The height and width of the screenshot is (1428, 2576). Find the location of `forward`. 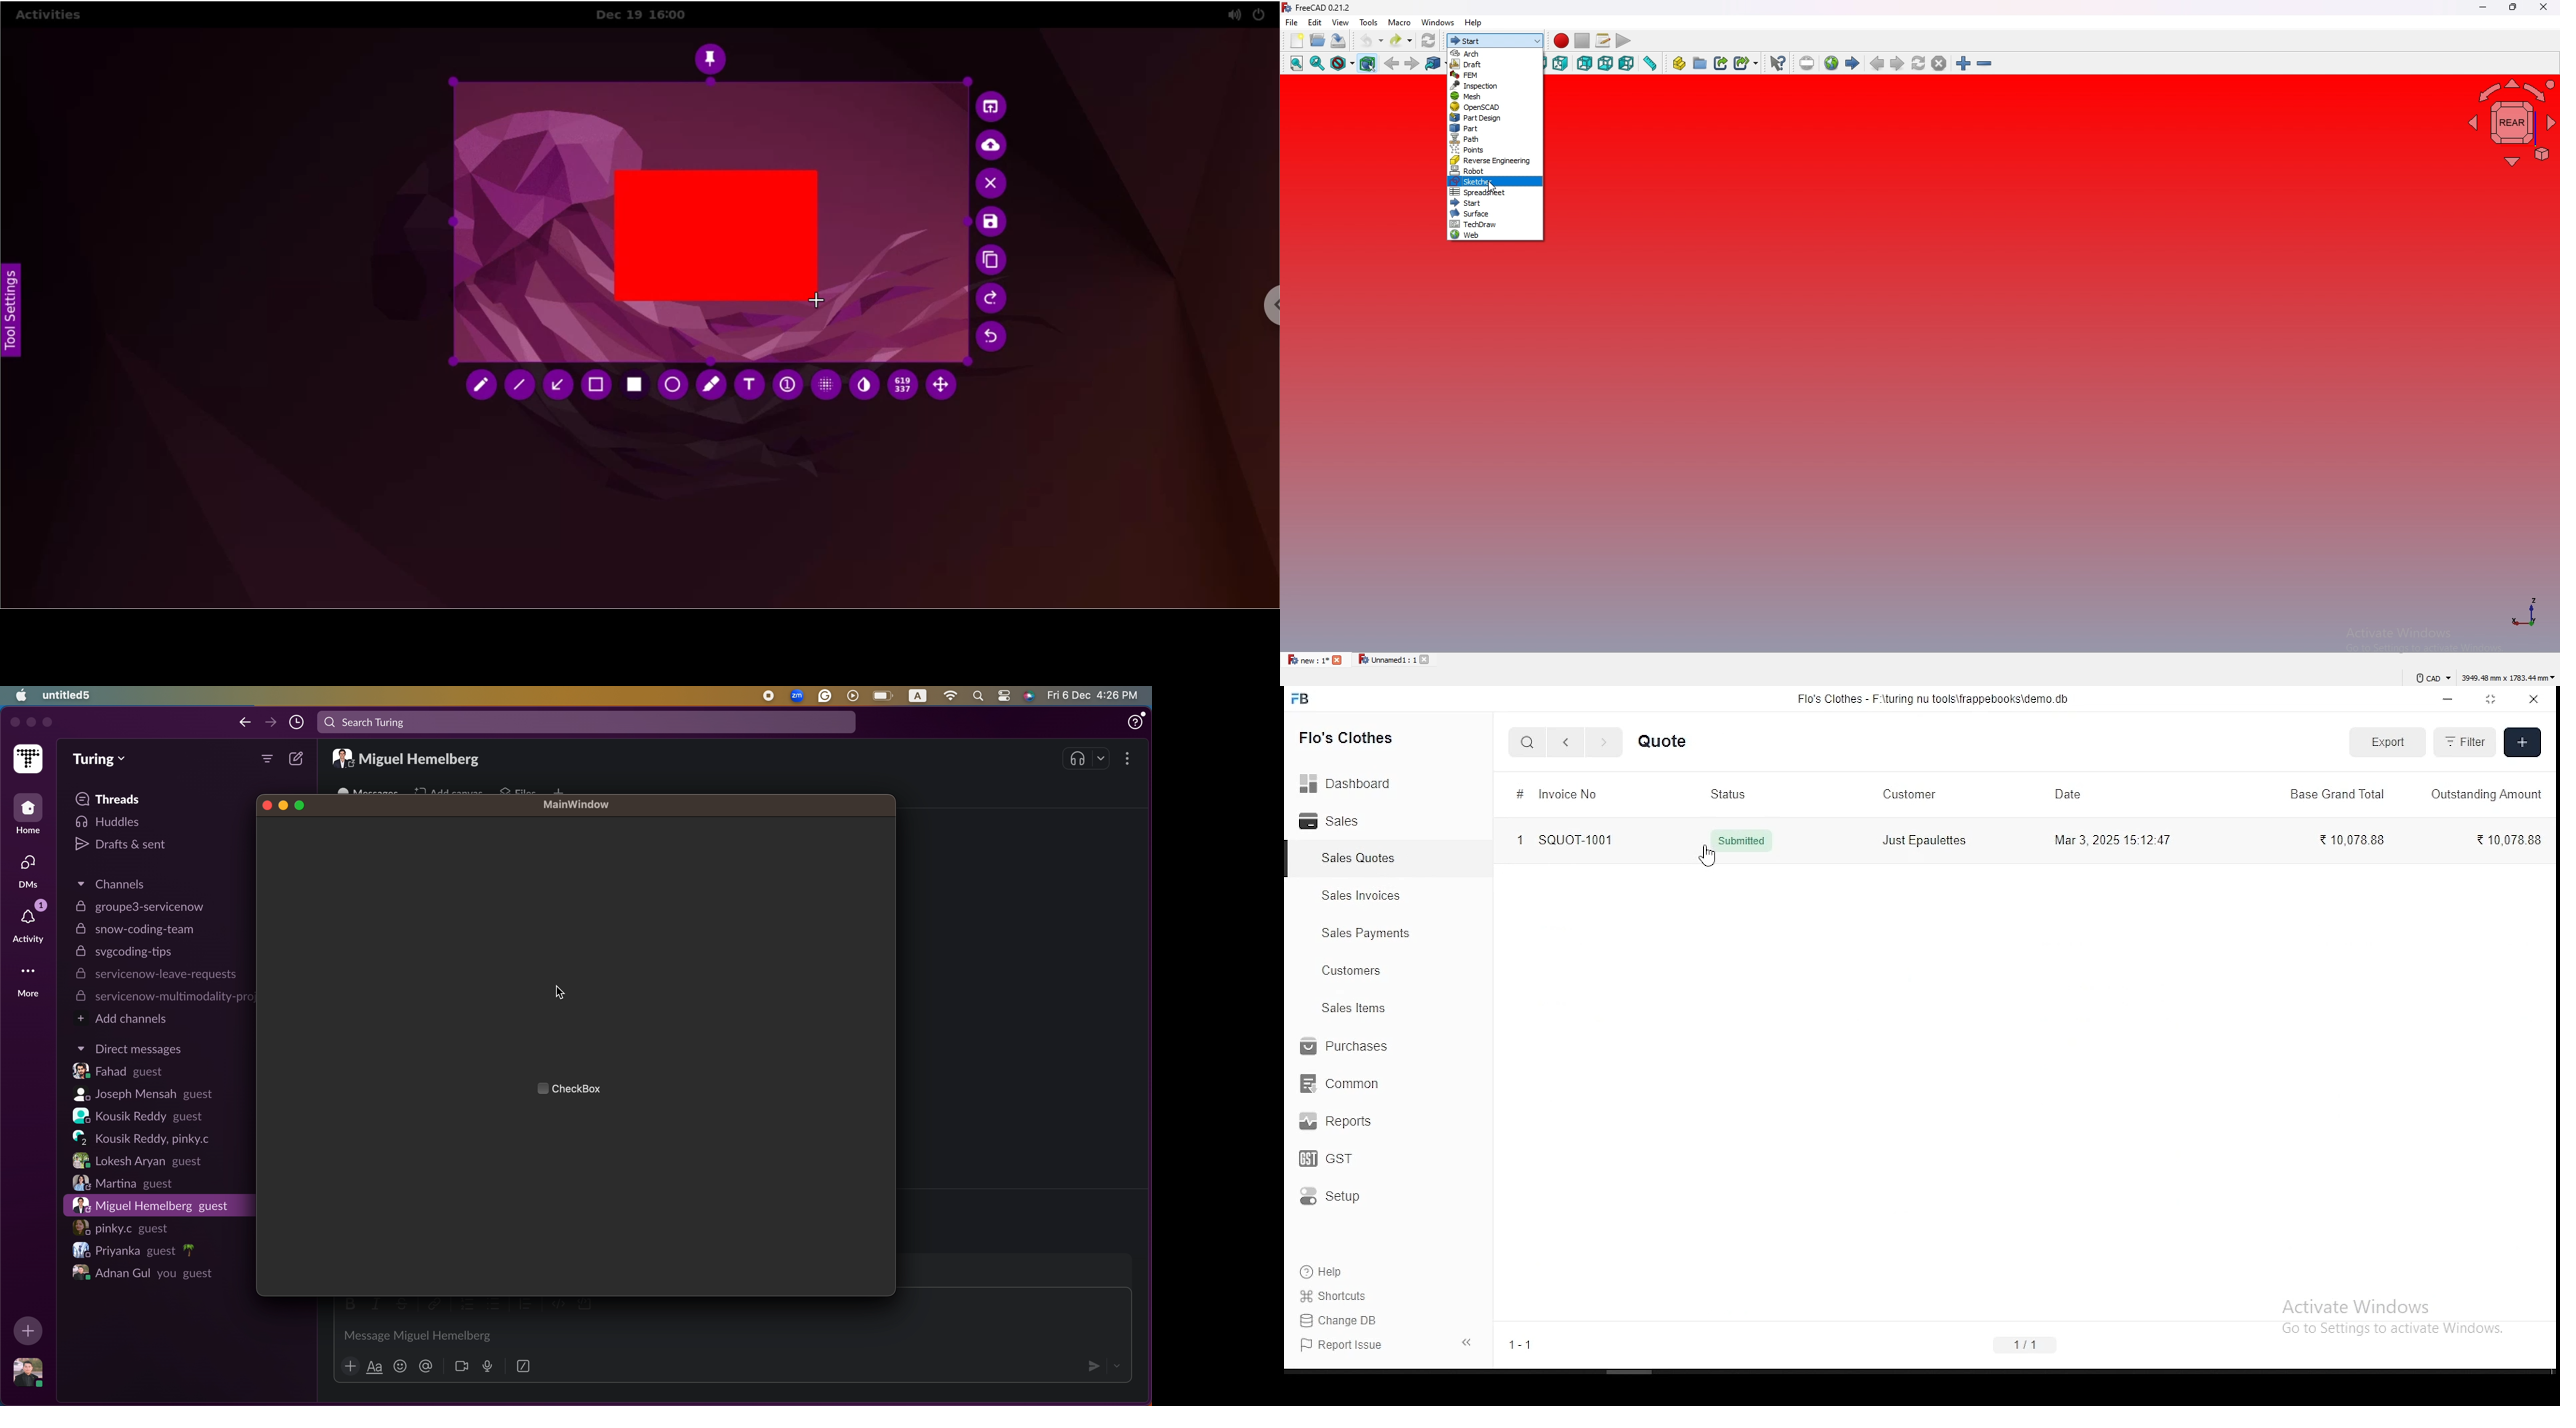

forward is located at coordinates (1413, 63).